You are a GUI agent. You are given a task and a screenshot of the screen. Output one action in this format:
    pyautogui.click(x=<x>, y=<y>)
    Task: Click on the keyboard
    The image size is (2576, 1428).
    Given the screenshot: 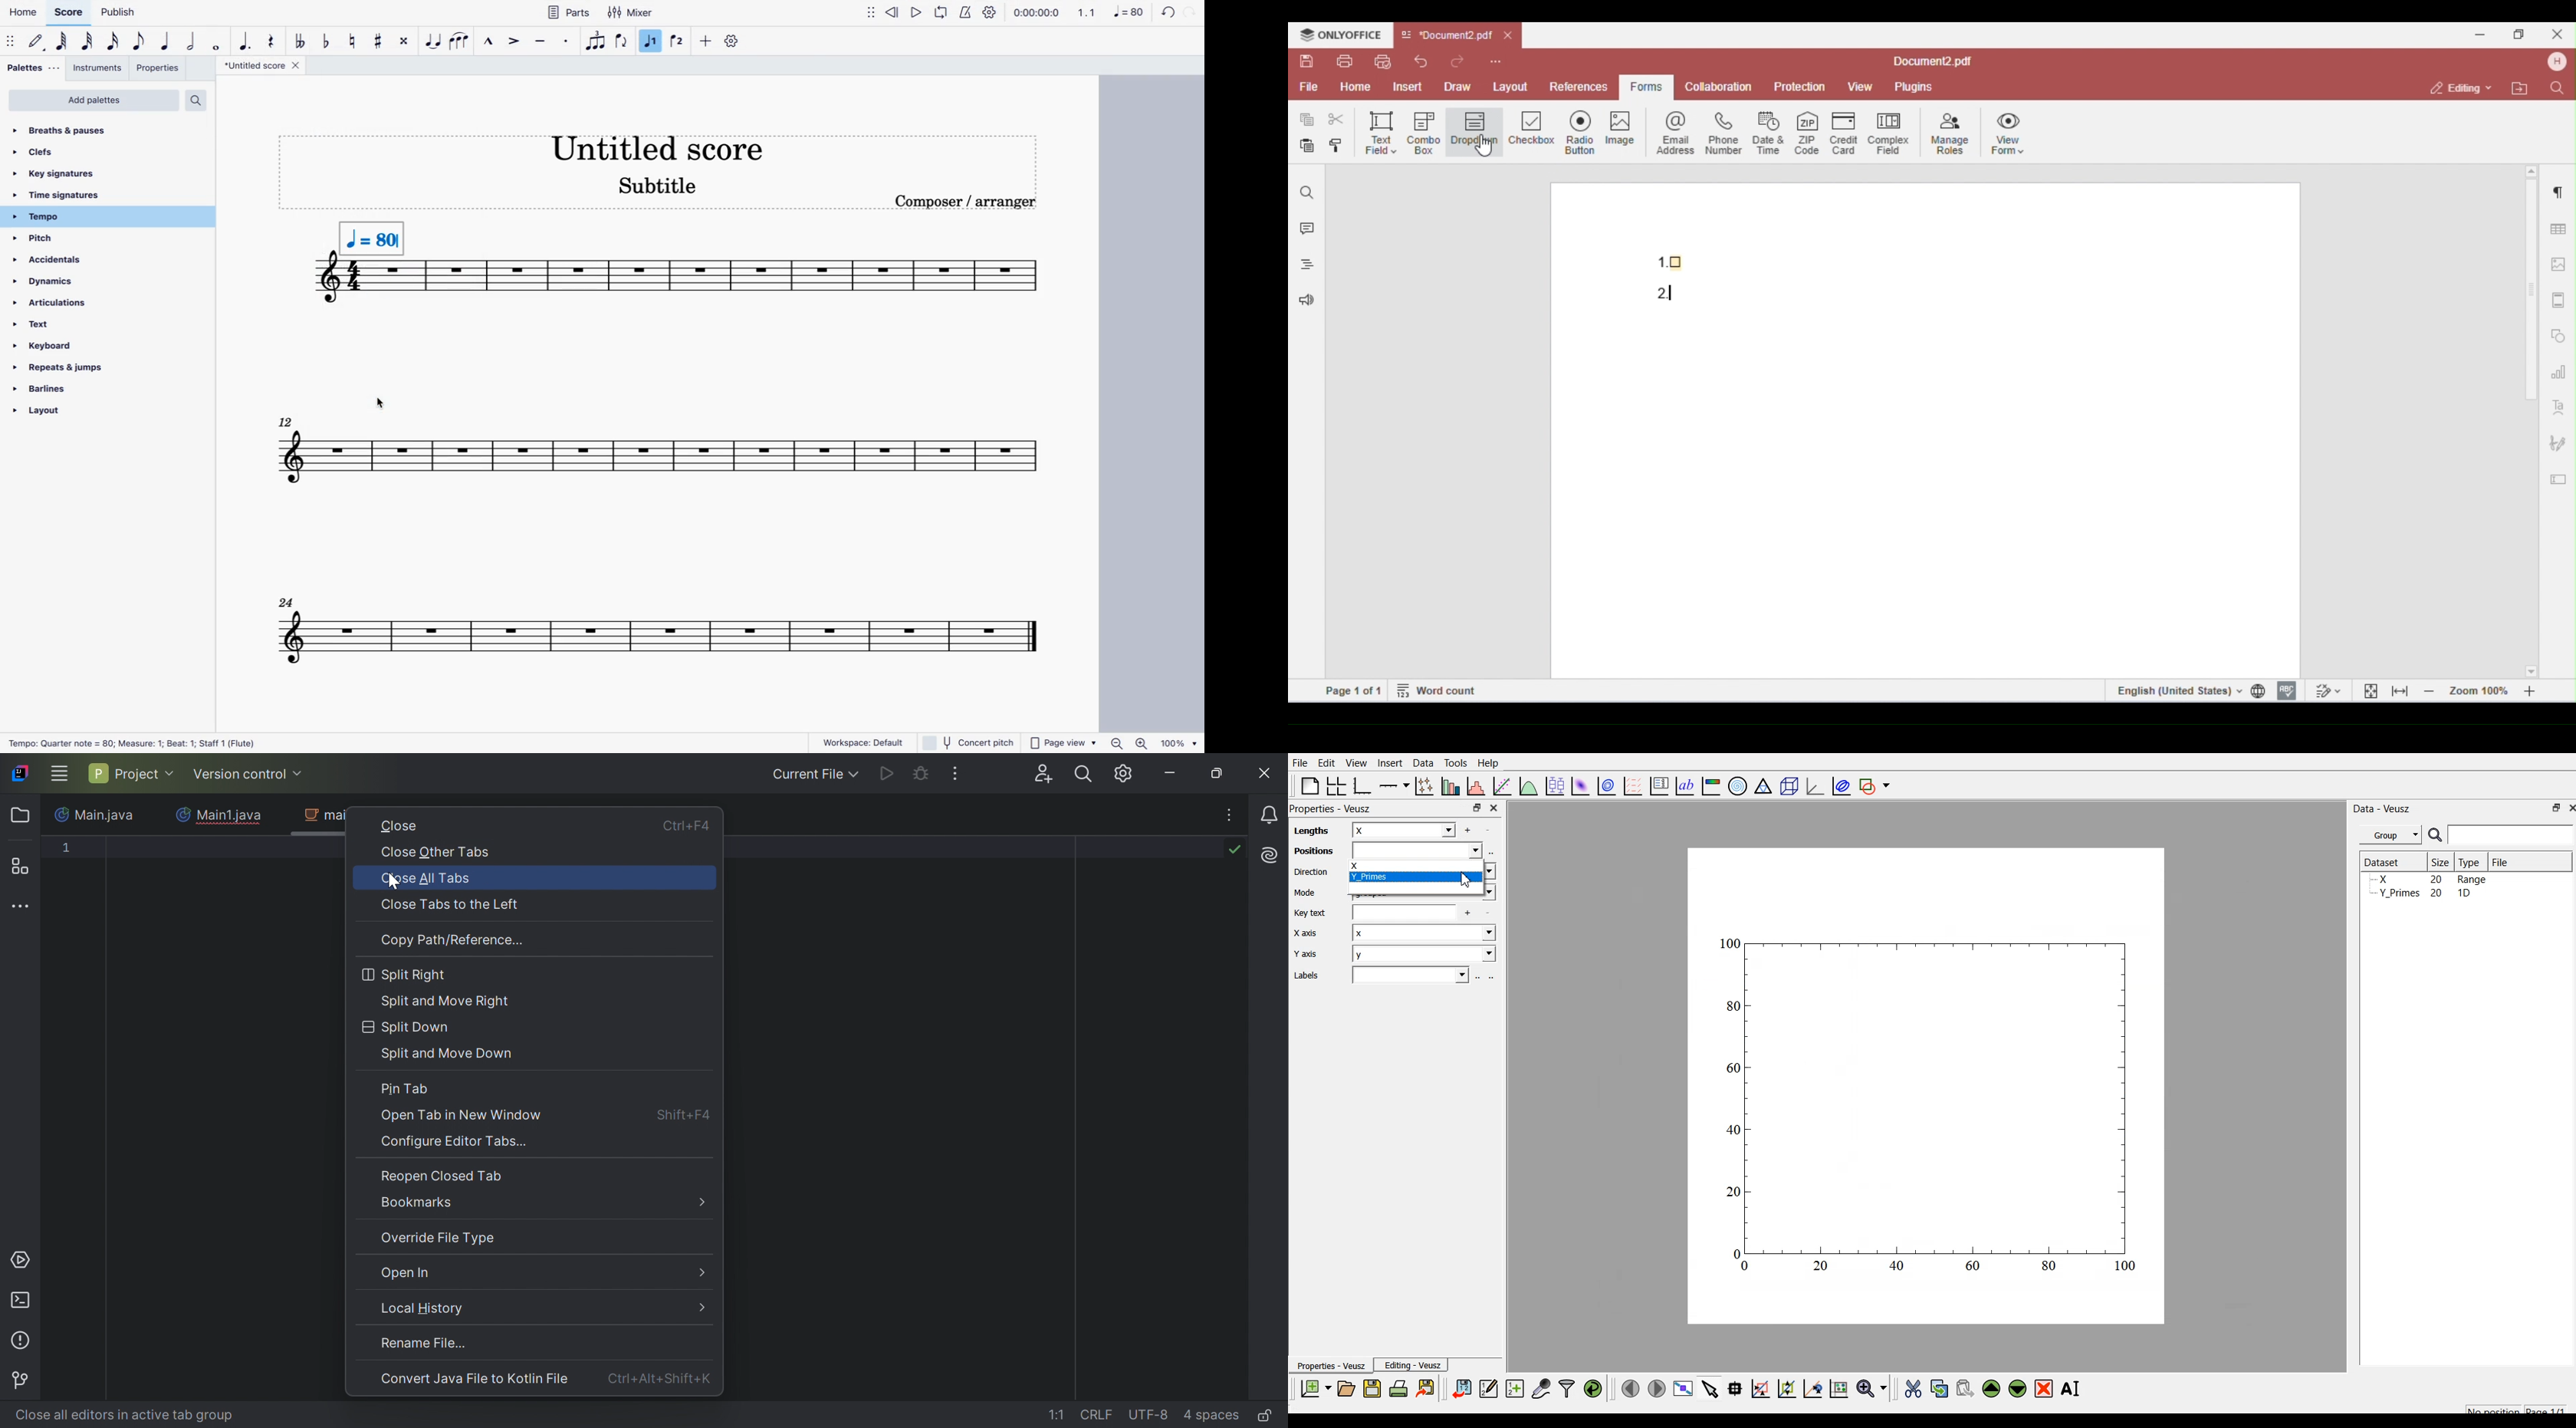 What is the action you would take?
    pyautogui.click(x=72, y=347)
    